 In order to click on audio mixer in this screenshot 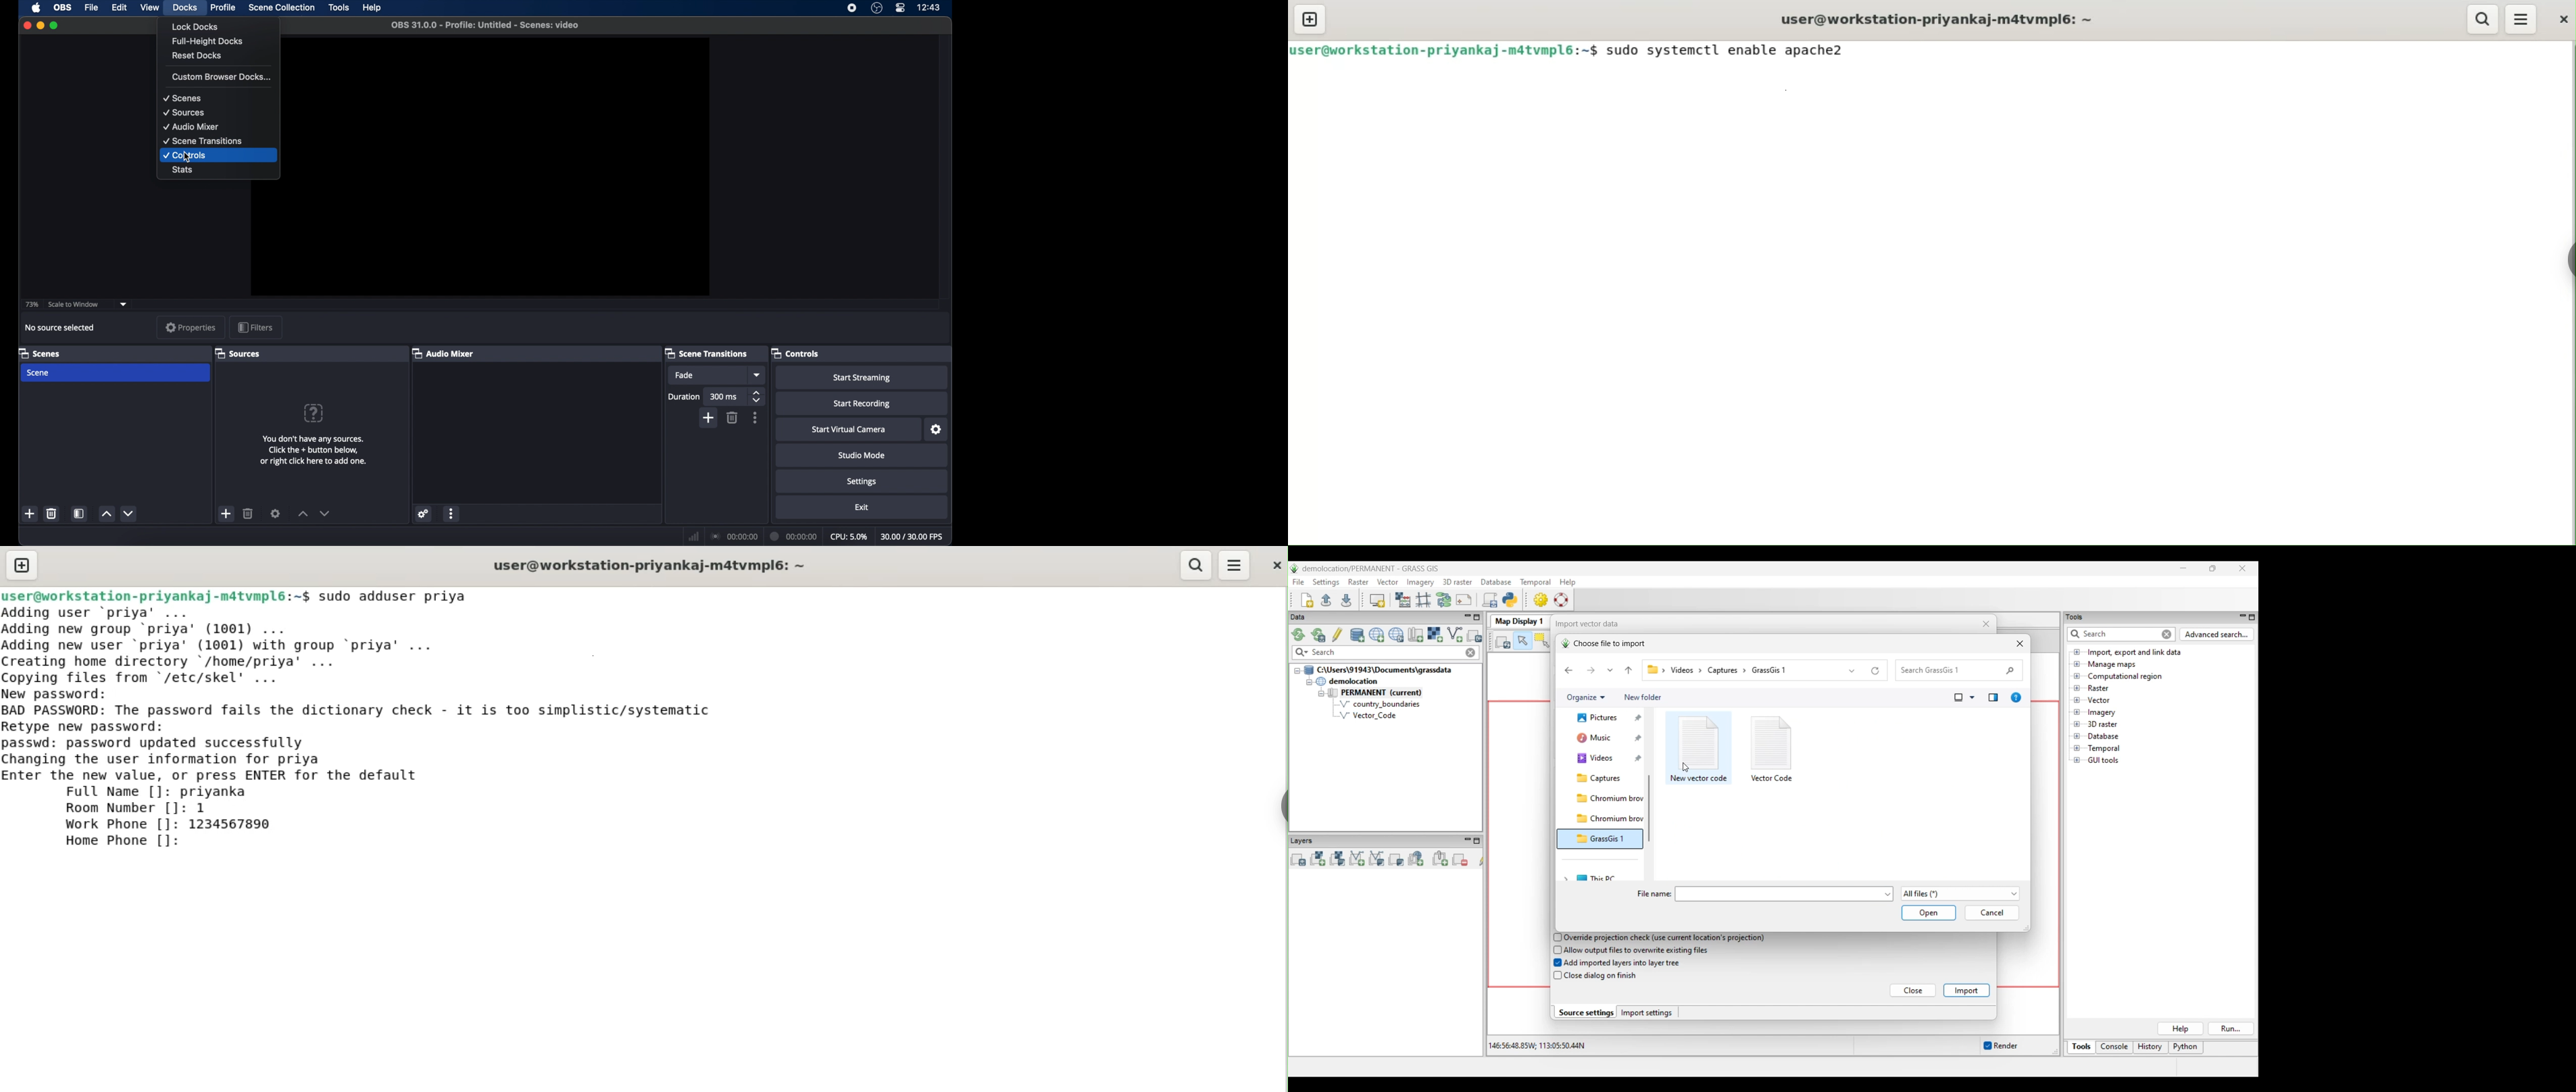, I will do `click(443, 353)`.